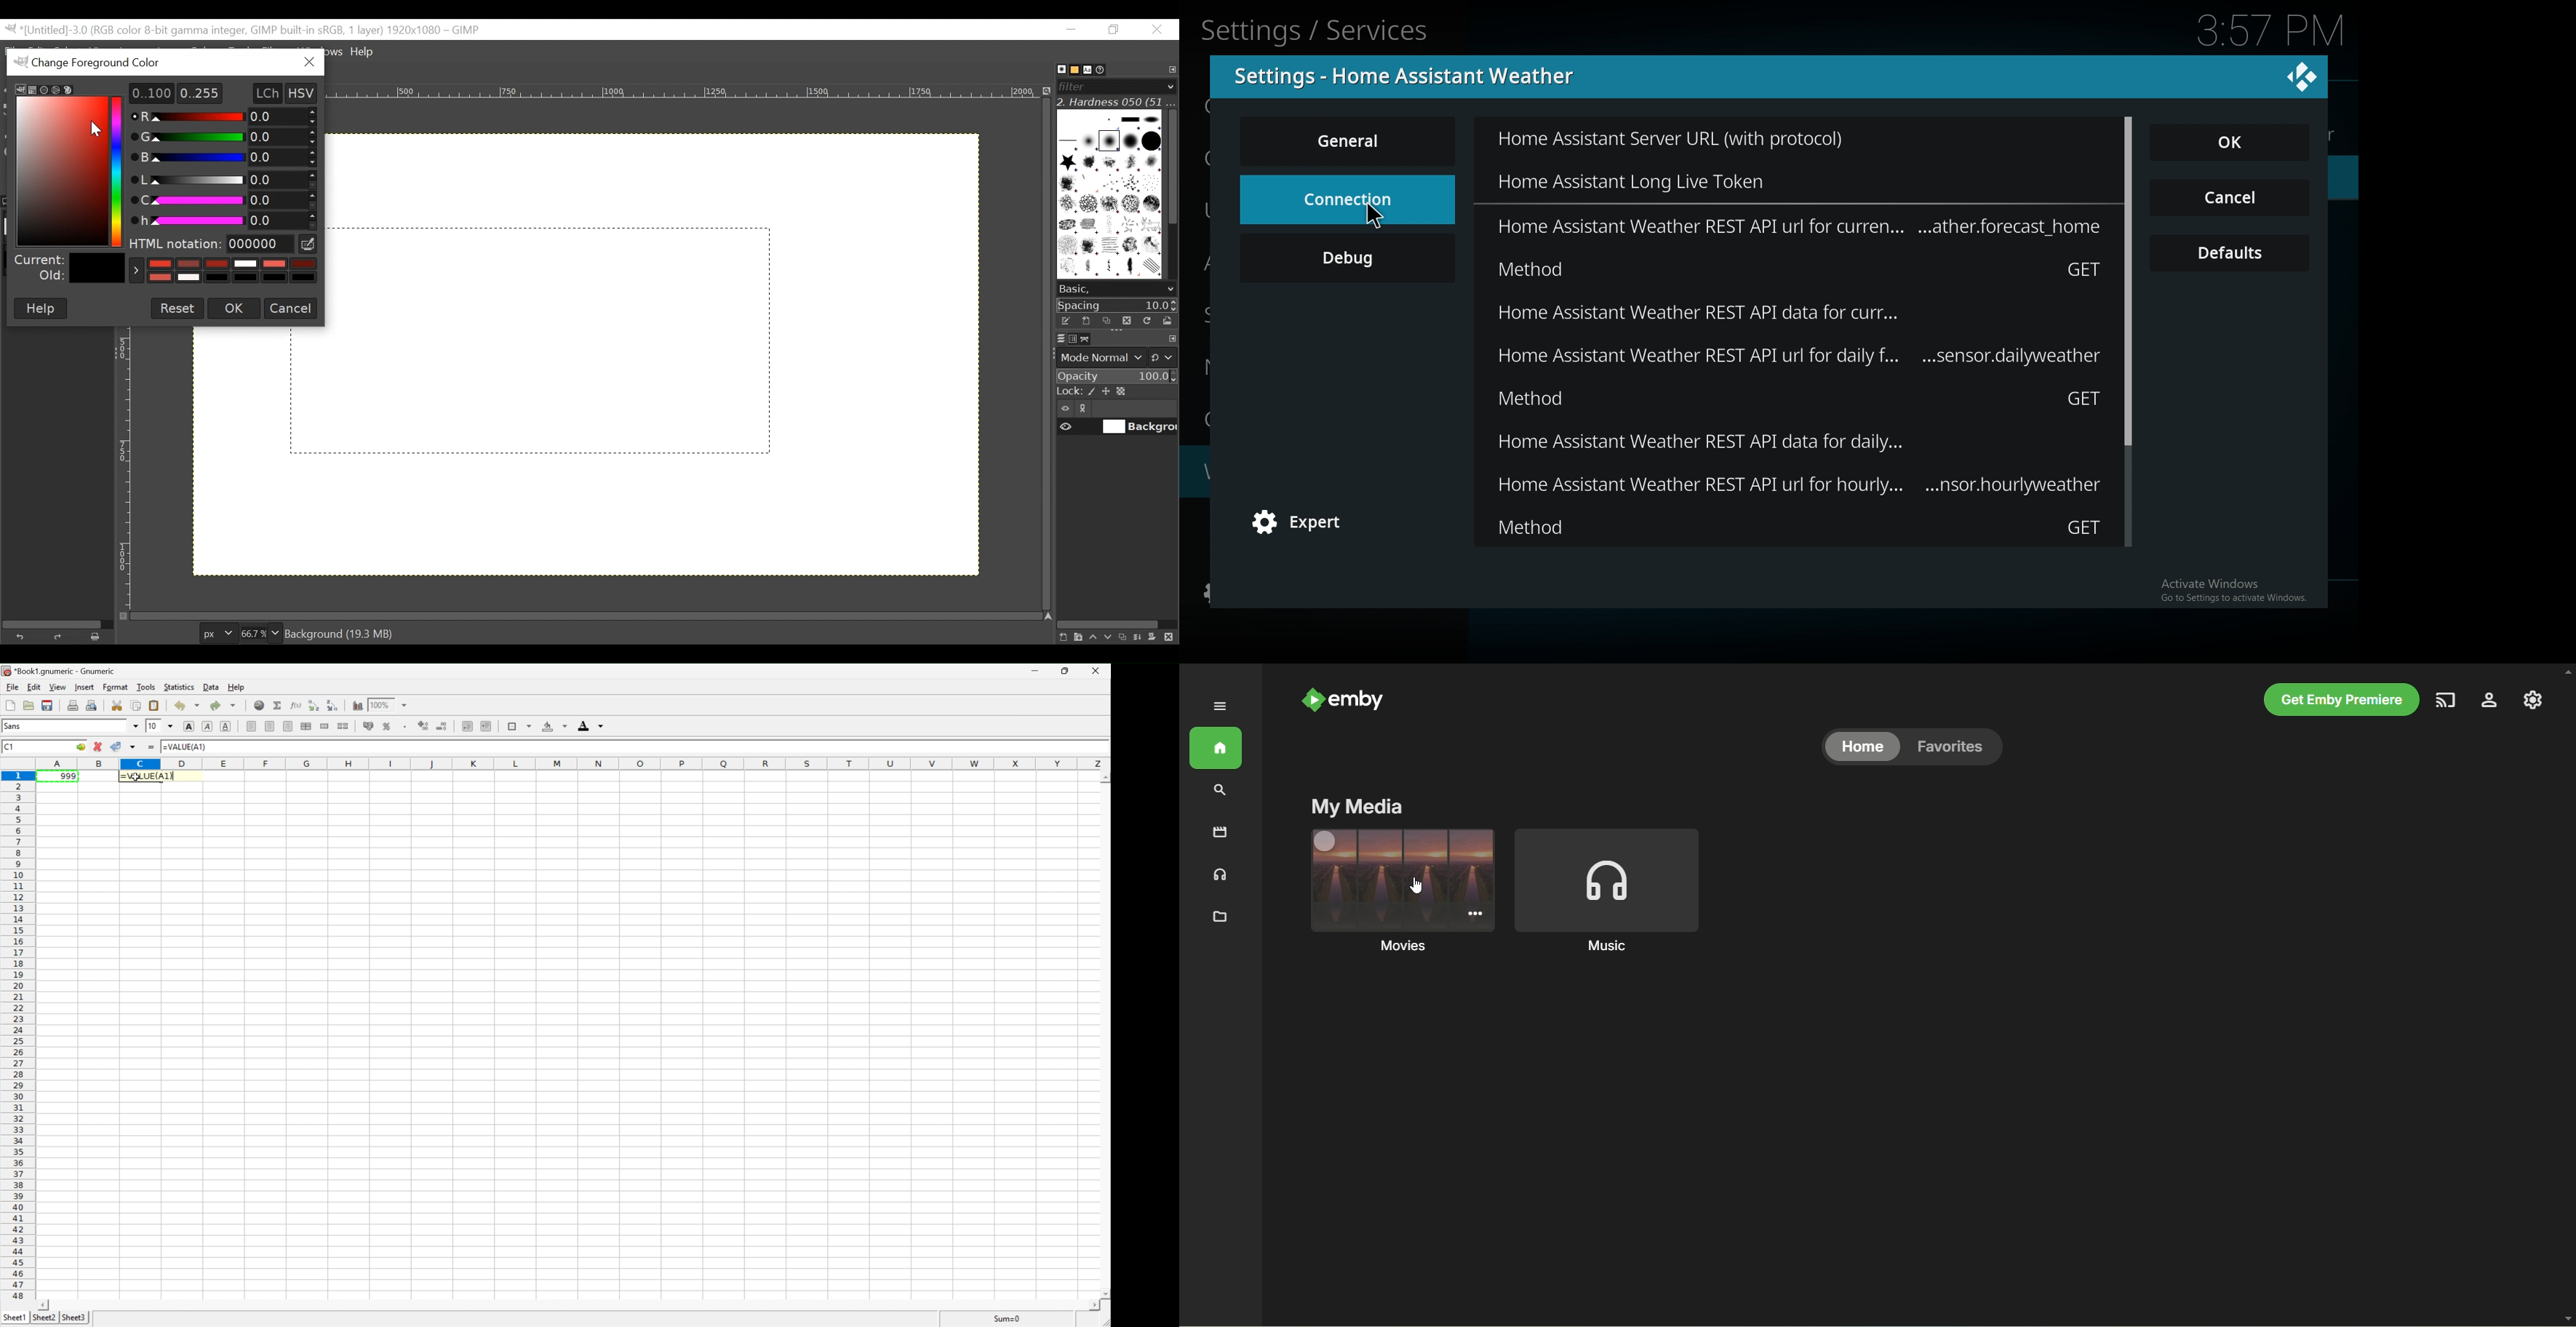  I want to click on Refresh, so click(1146, 319).